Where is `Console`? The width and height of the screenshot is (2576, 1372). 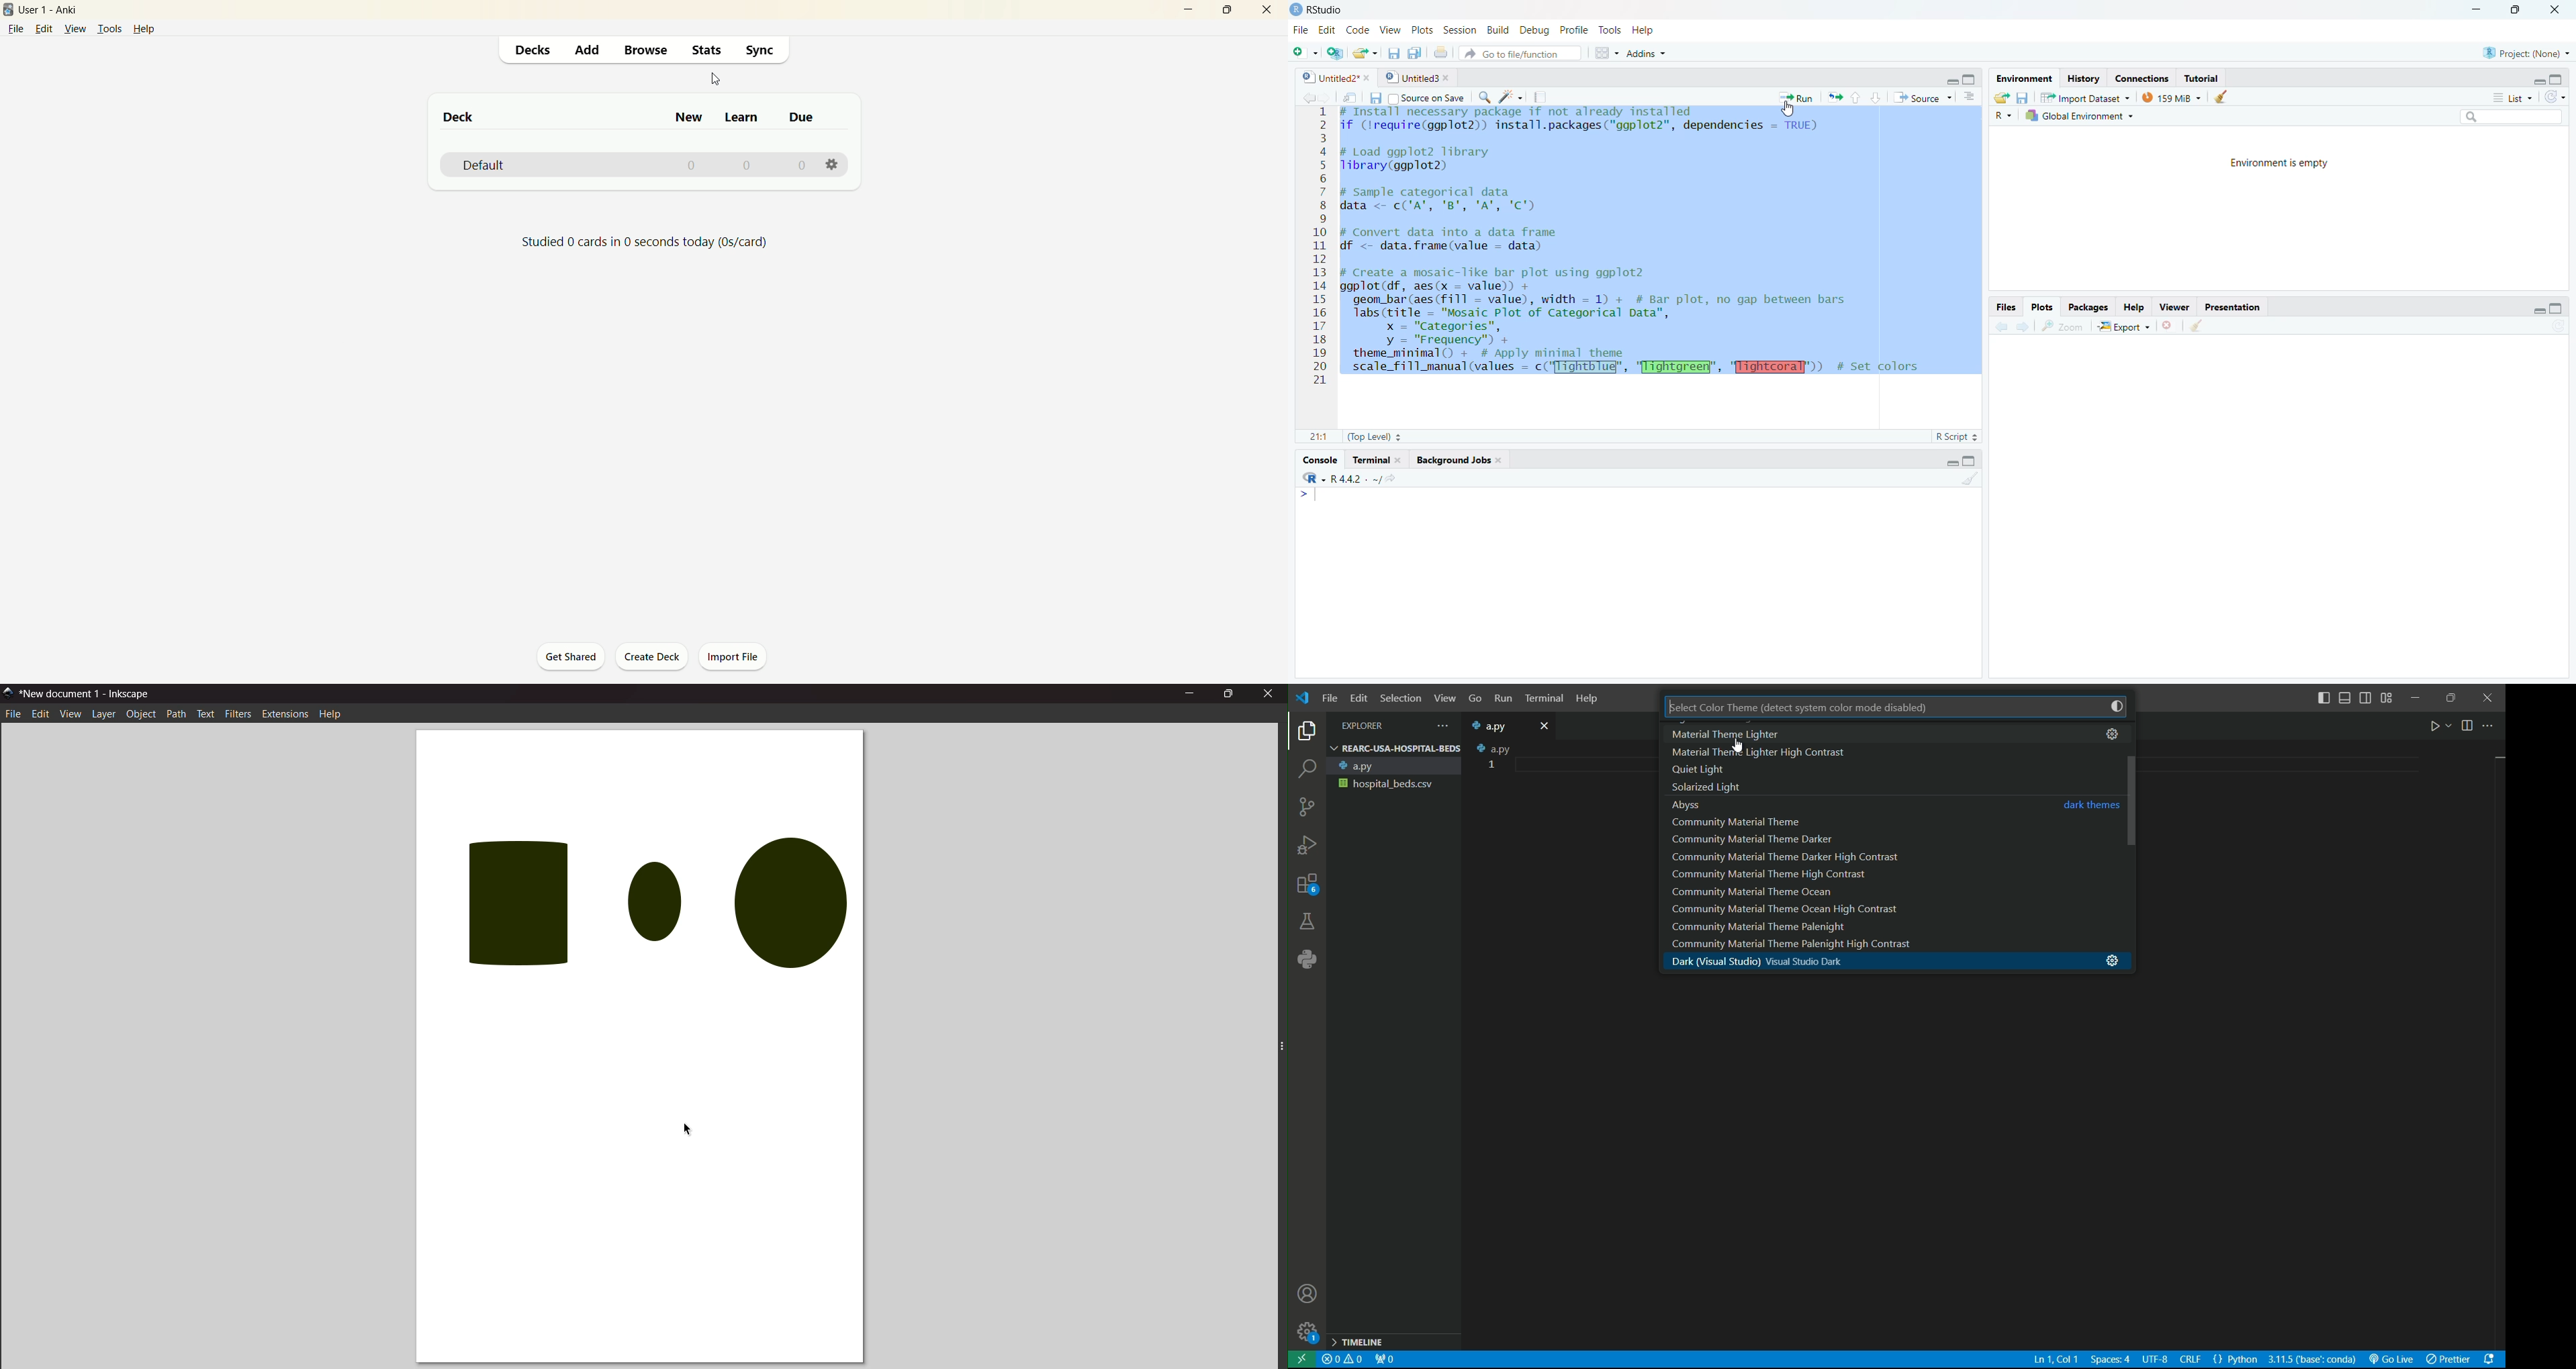
Console is located at coordinates (1320, 460).